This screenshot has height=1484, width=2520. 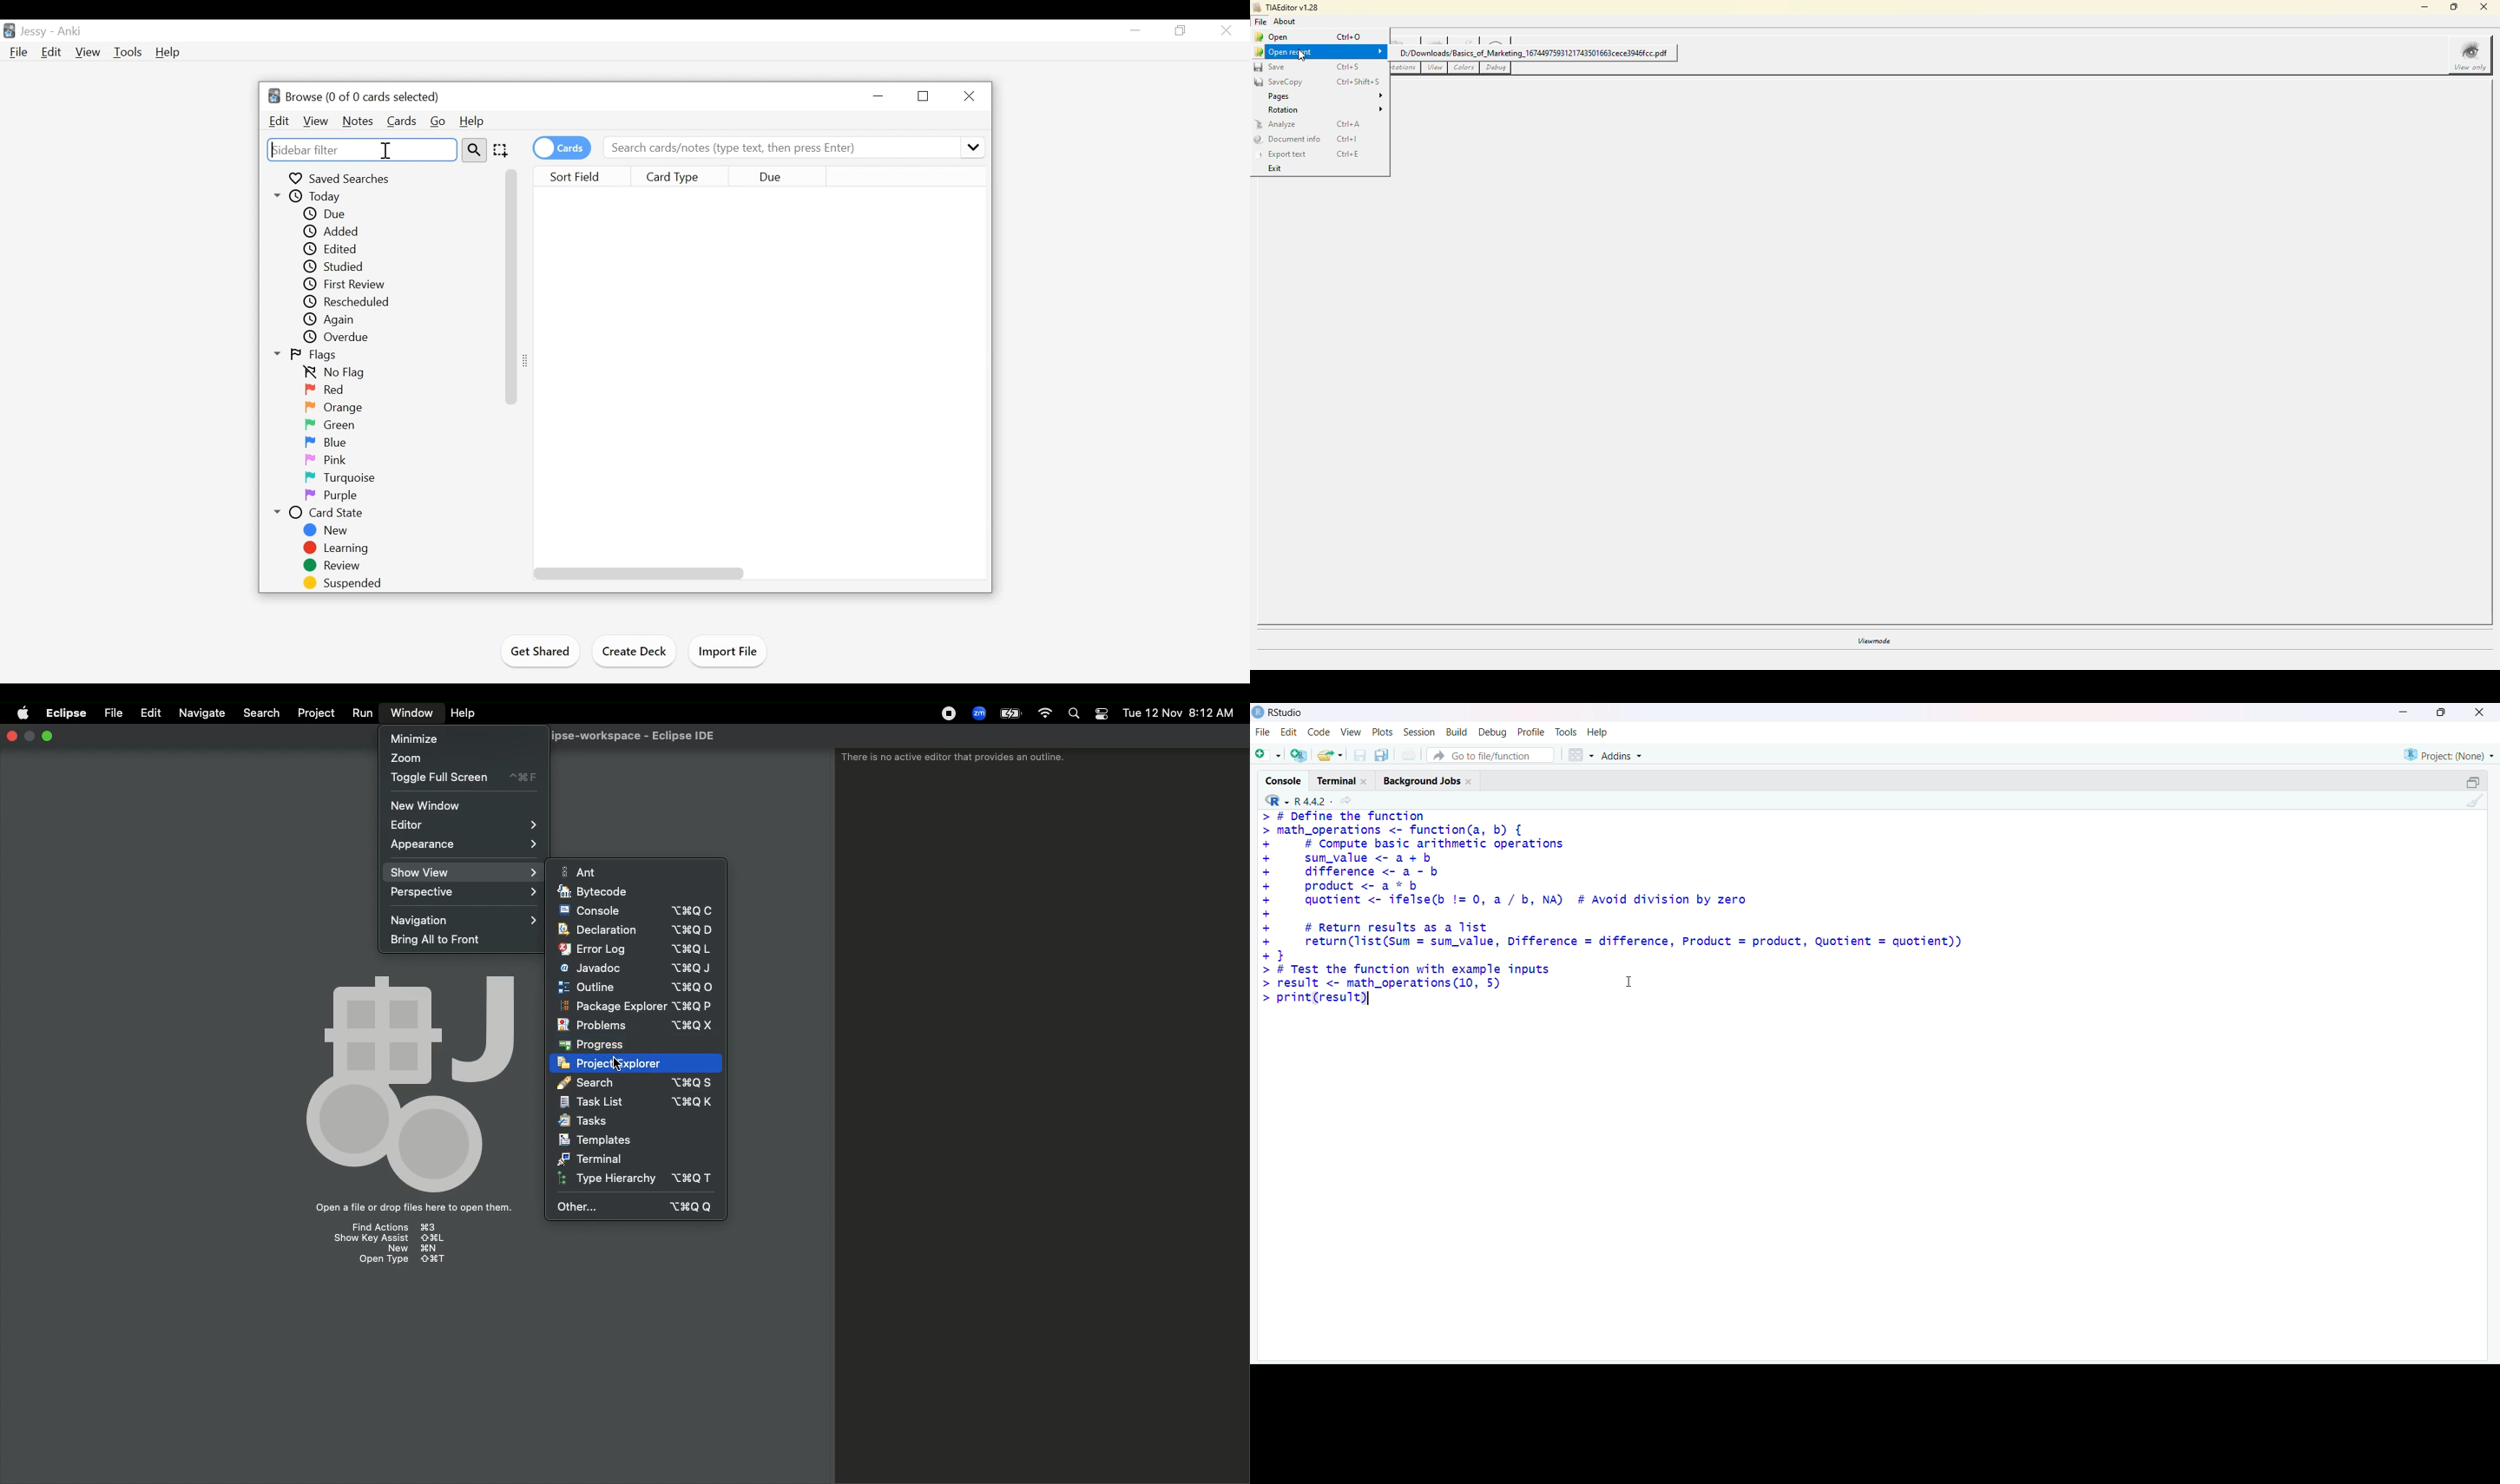 What do you see at coordinates (326, 391) in the screenshot?
I see `Red` at bounding box center [326, 391].